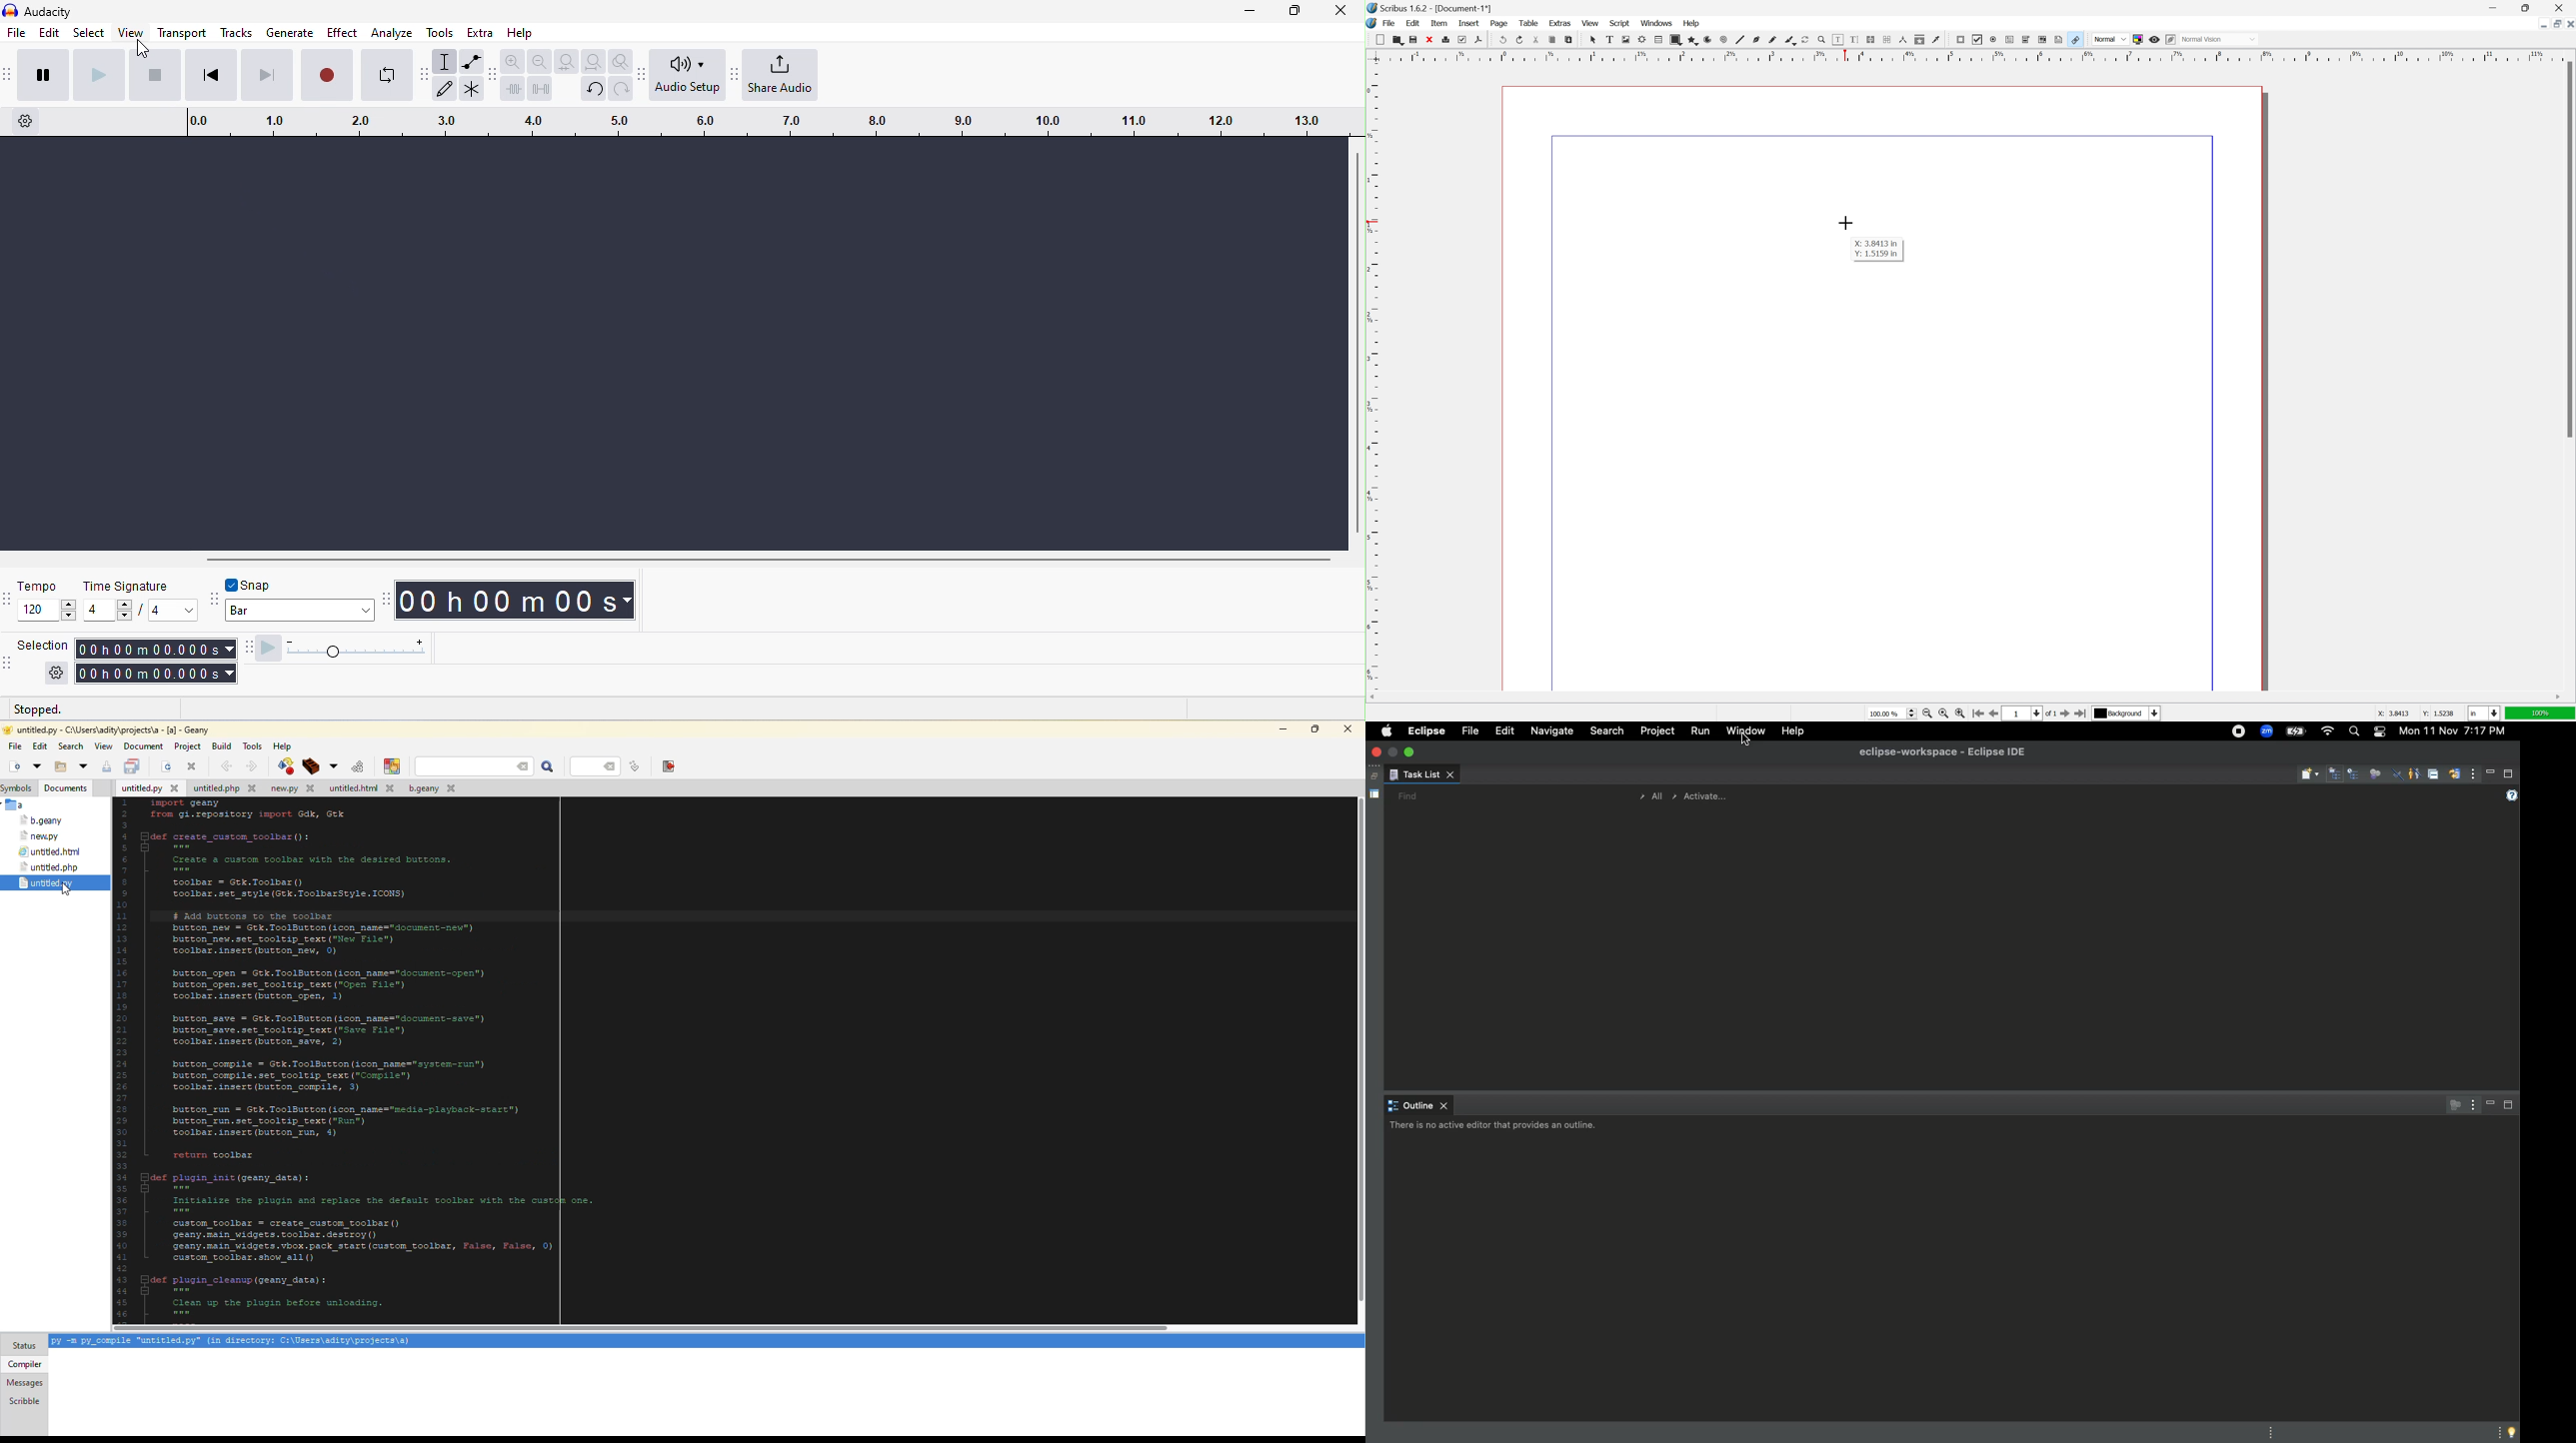 This screenshot has width=2576, height=1456. What do you see at coordinates (1991, 713) in the screenshot?
I see `go to previous page` at bounding box center [1991, 713].